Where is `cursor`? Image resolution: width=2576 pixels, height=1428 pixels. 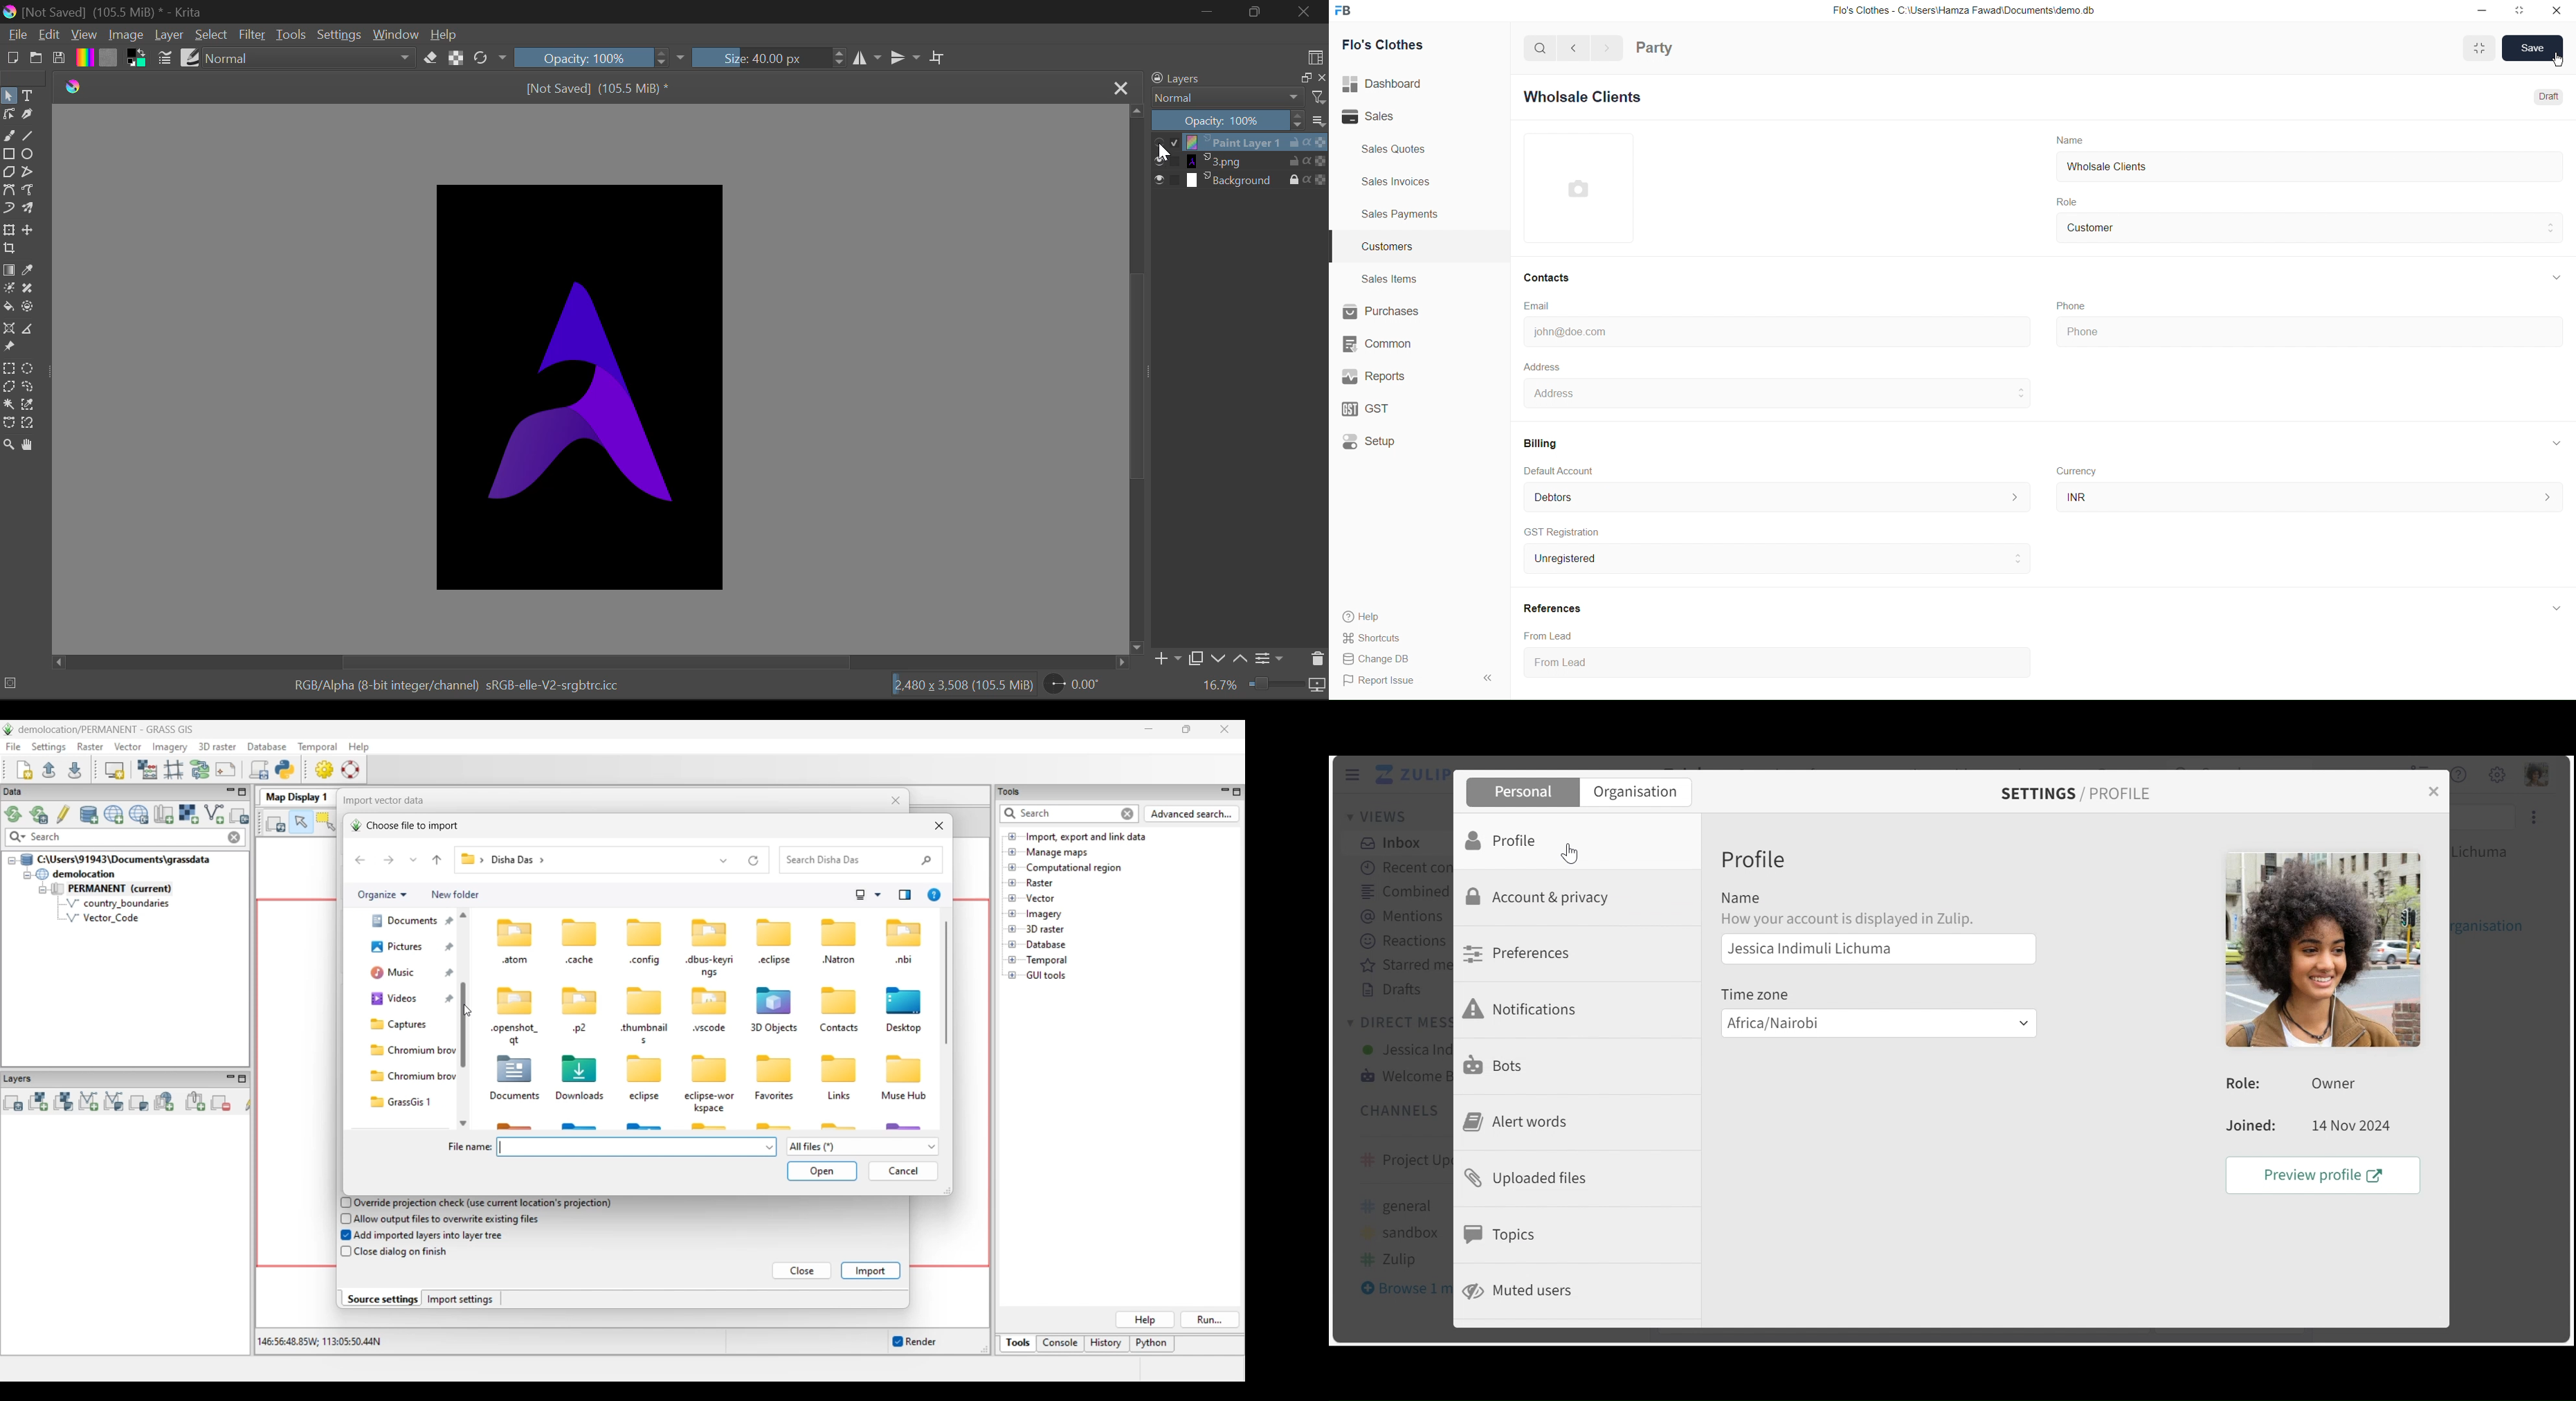 cursor is located at coordinates (2554, 60).